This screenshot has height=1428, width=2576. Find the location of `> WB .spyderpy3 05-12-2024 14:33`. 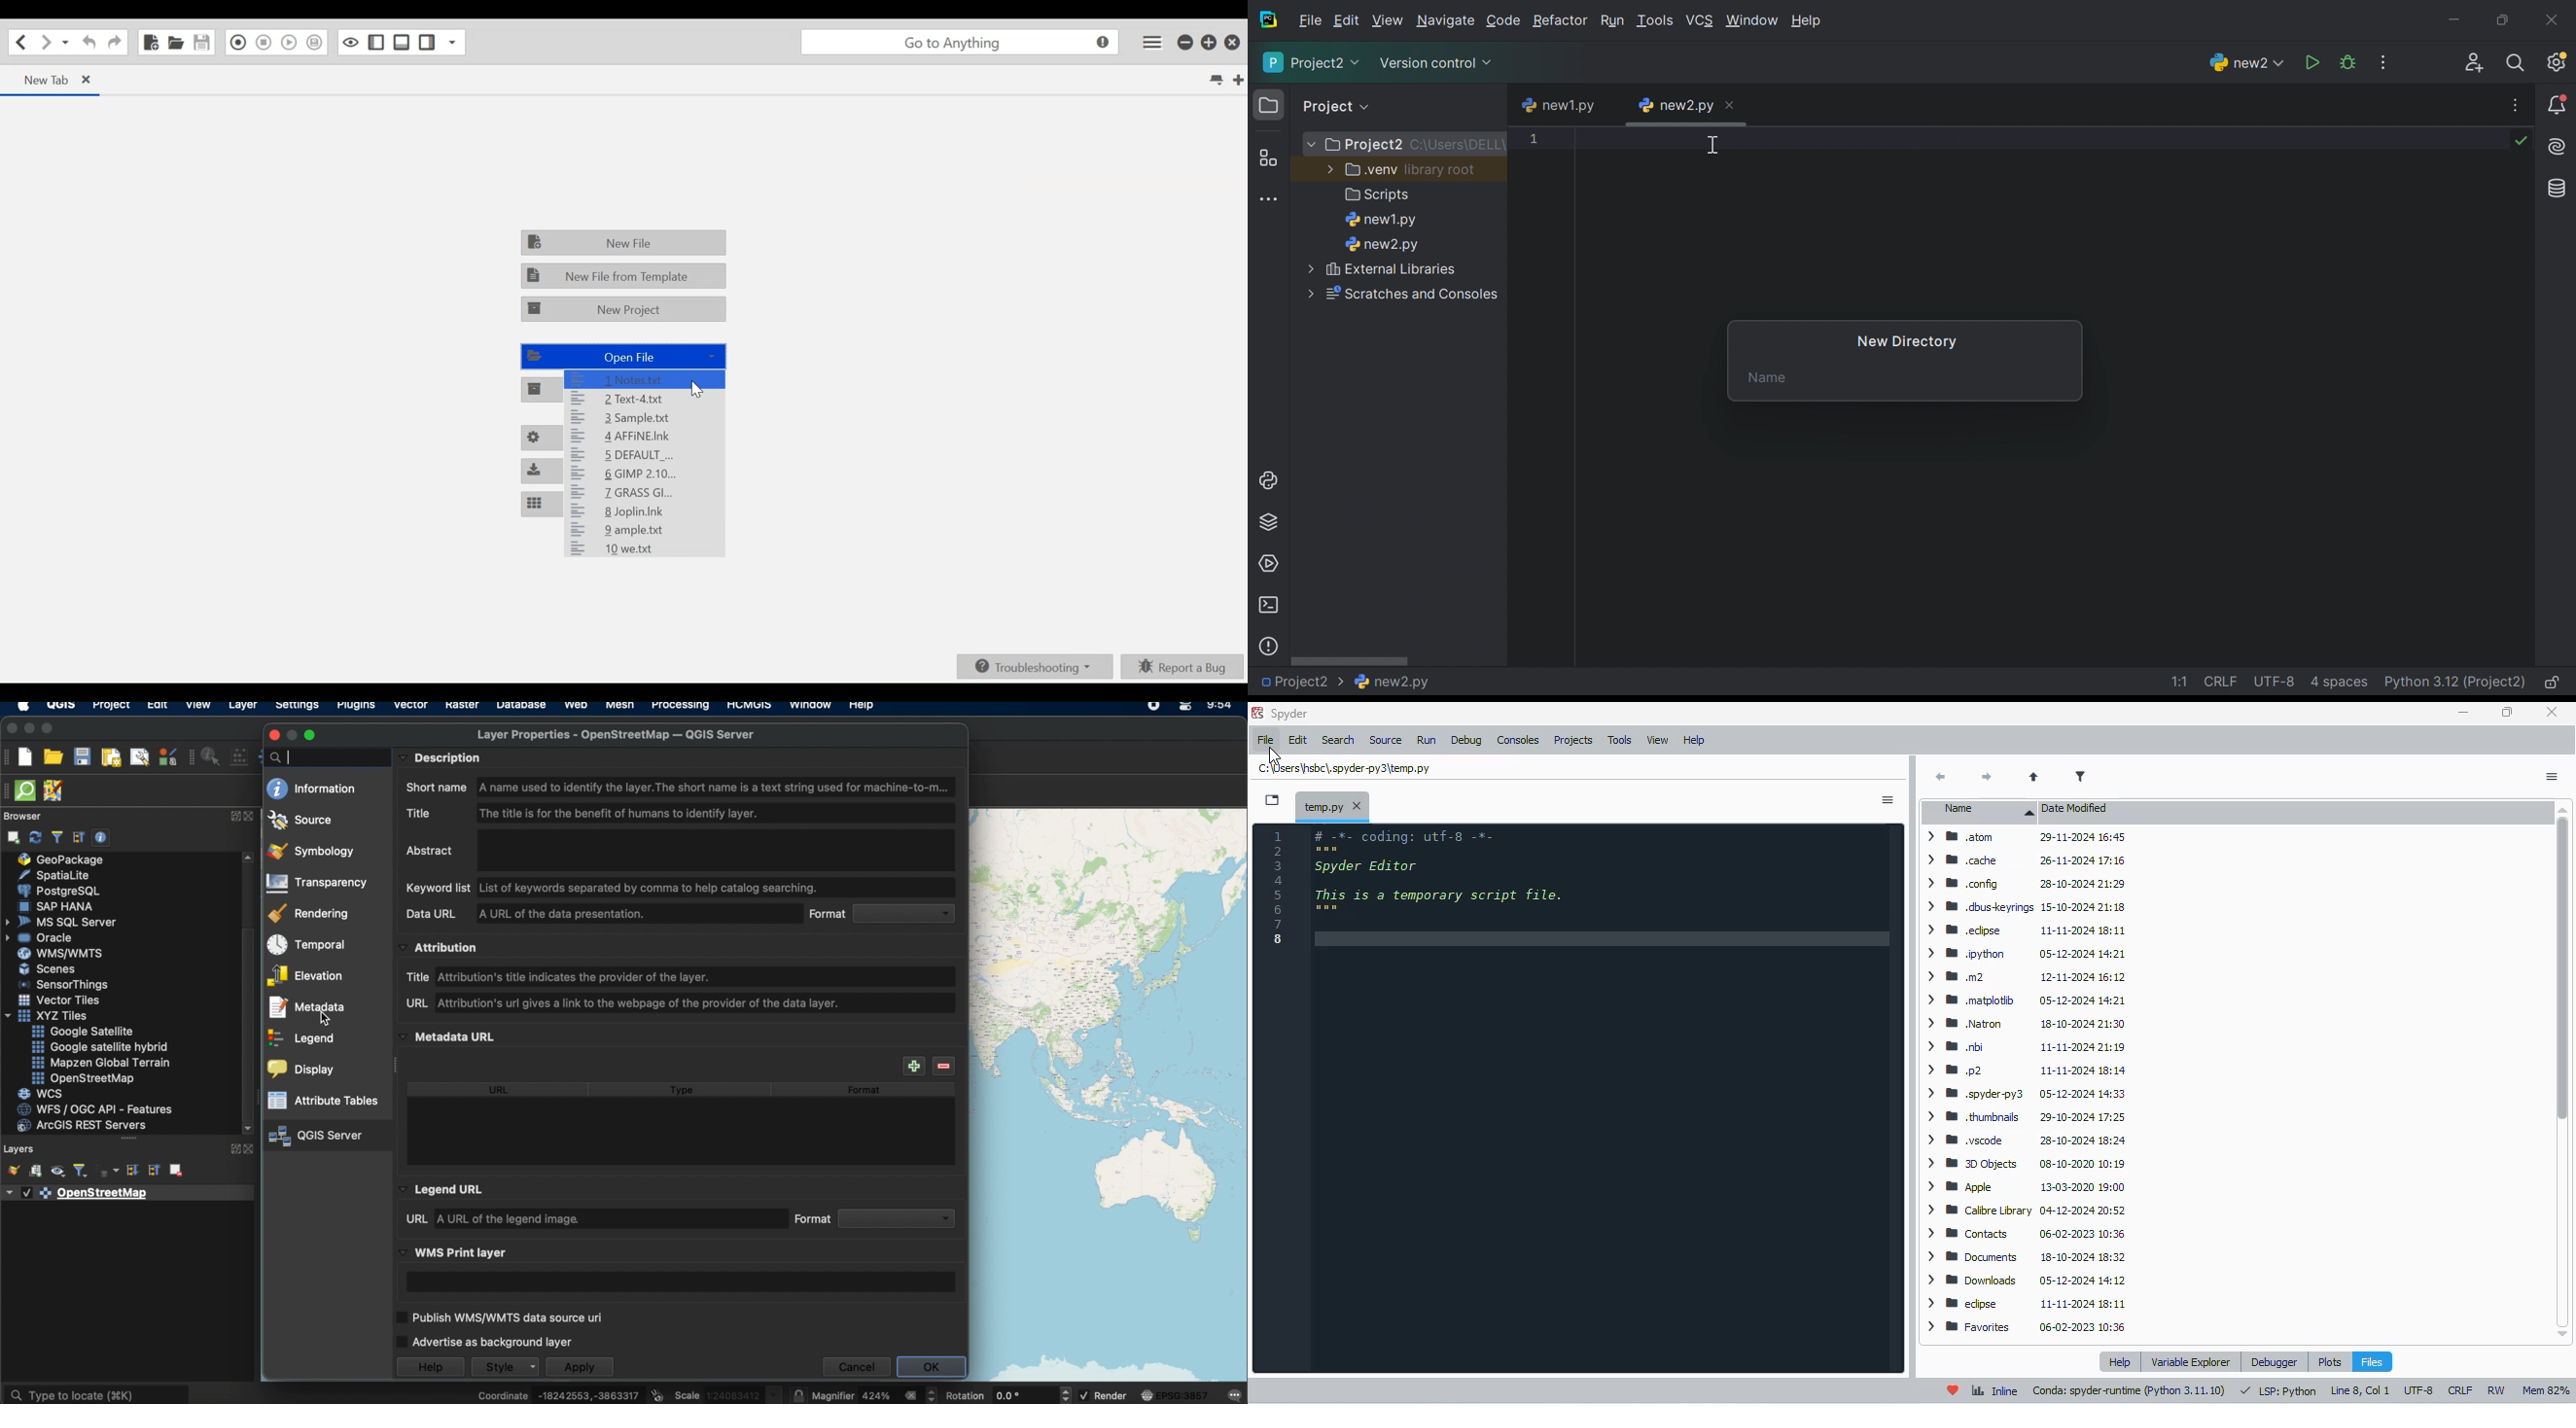

> WB .spyderpy3 05-12-2024 14:33 is located at coordinates (2024, 1095).